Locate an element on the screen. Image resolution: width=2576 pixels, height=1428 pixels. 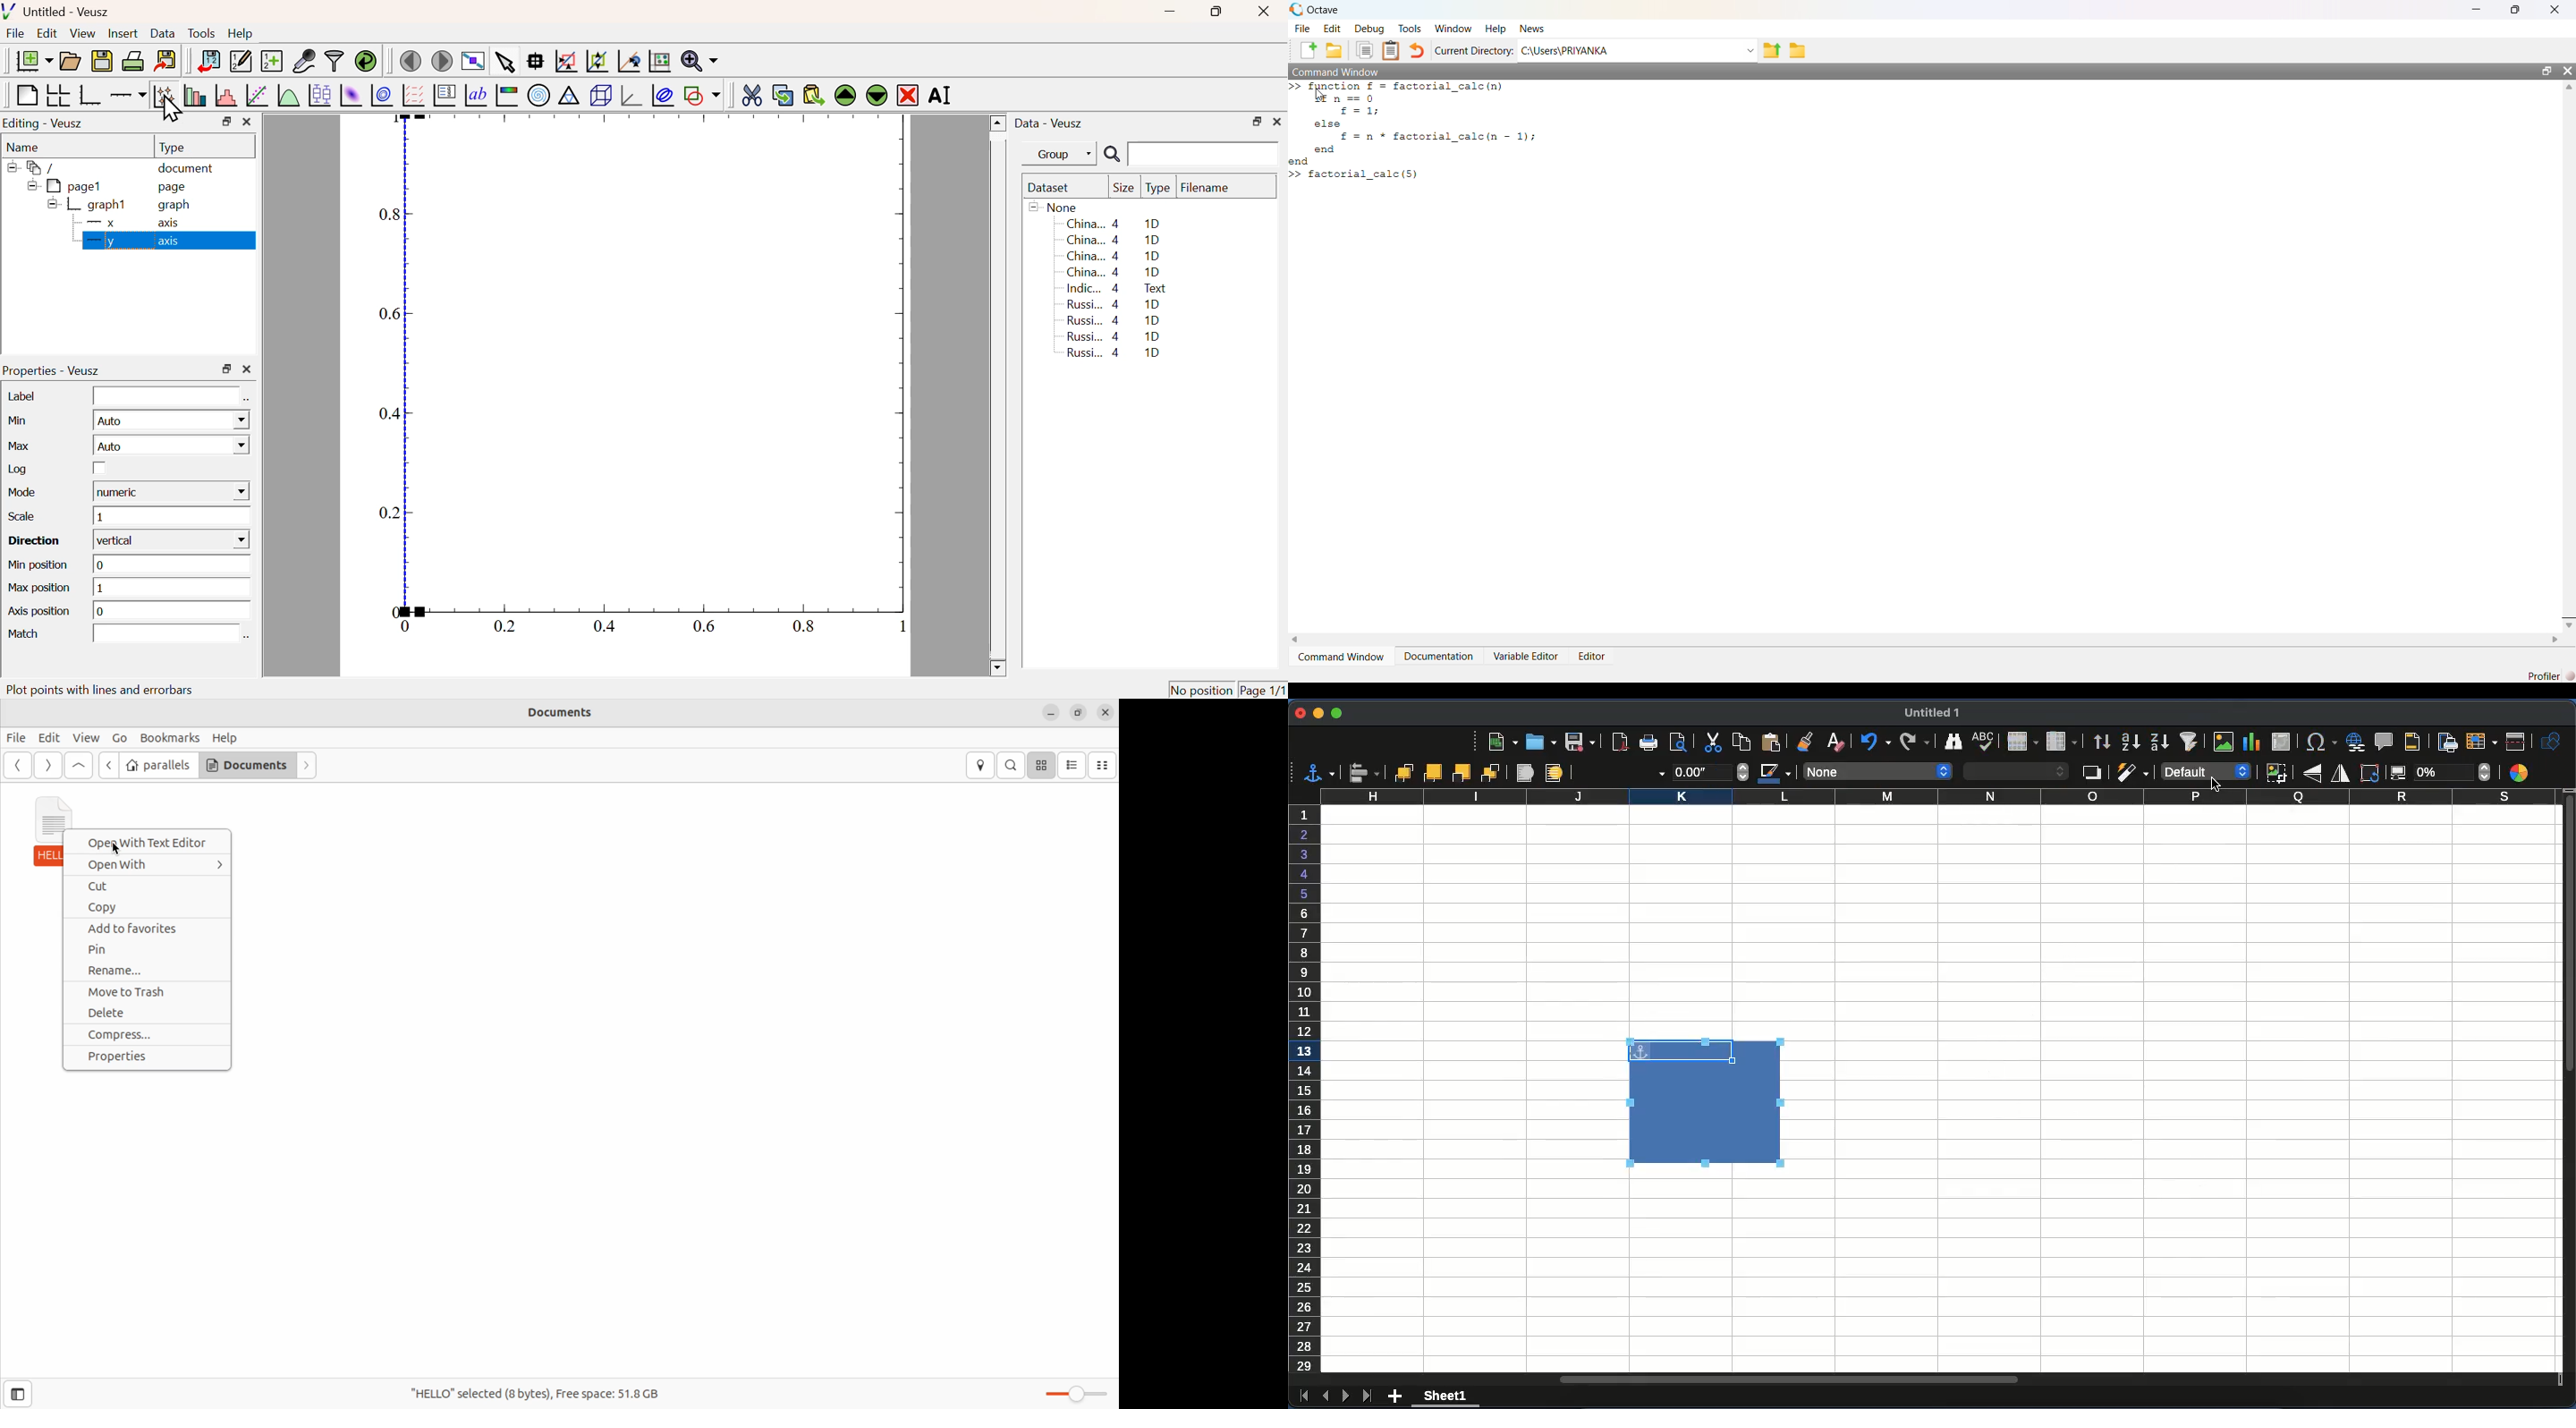
Drop-down  is located at coordinates (1750, 51).